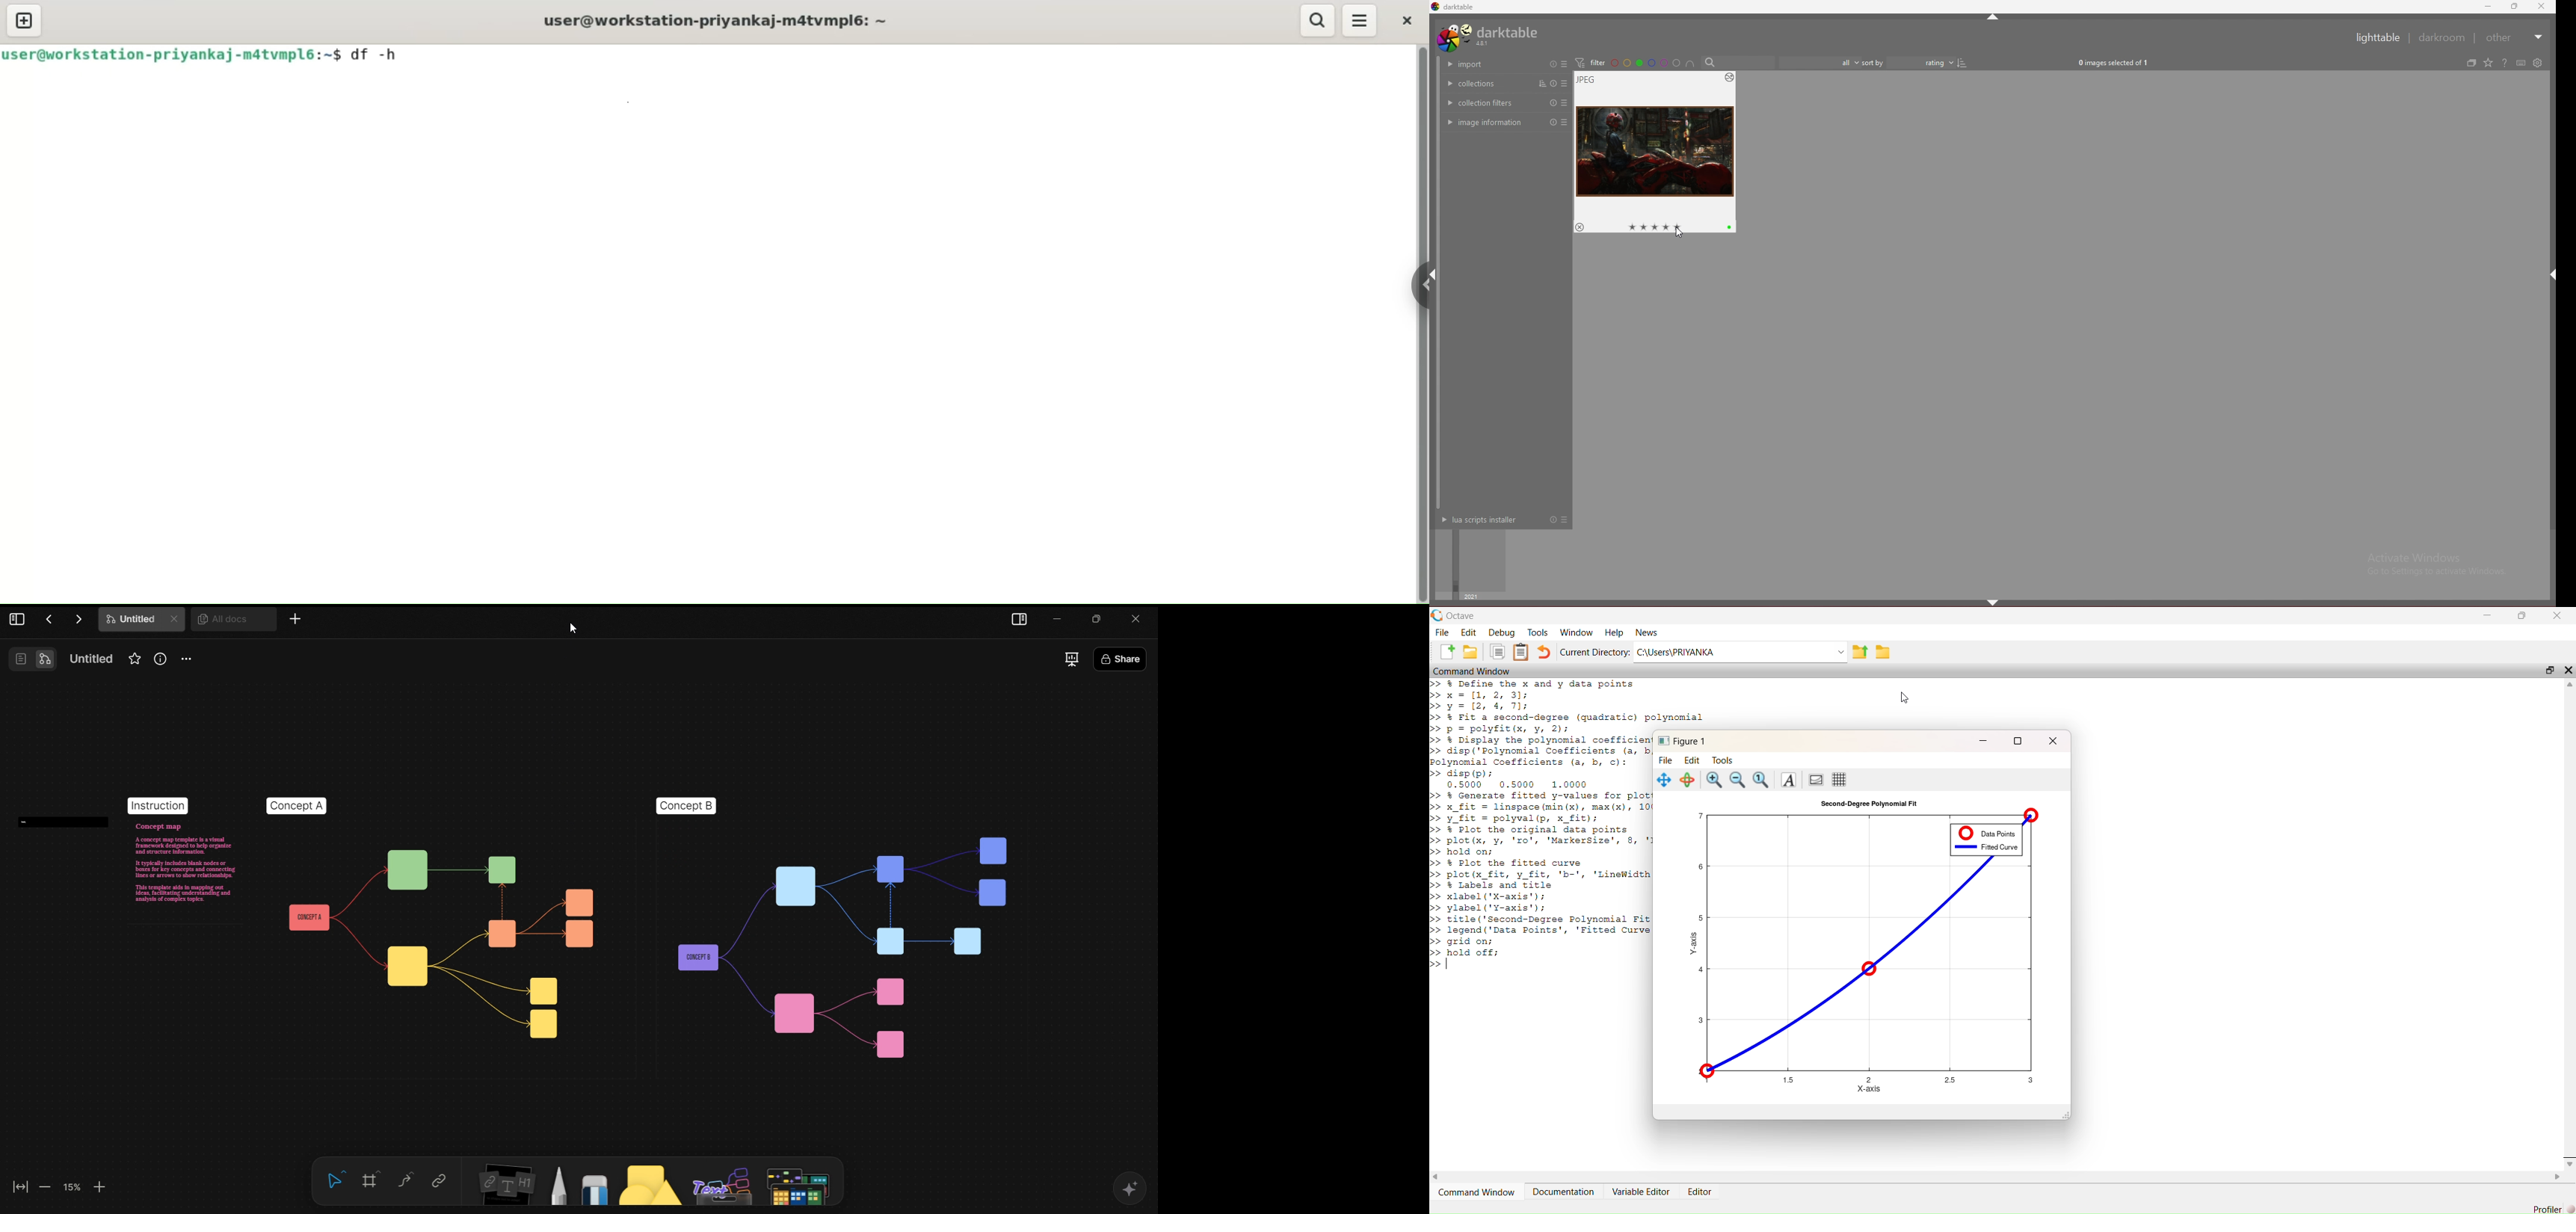 This screenshot has width=2576, height=1232. What do you see at coordinates (1696, 759) in the screenshot?
I see `Edit` at bounding box center [1696, 759].